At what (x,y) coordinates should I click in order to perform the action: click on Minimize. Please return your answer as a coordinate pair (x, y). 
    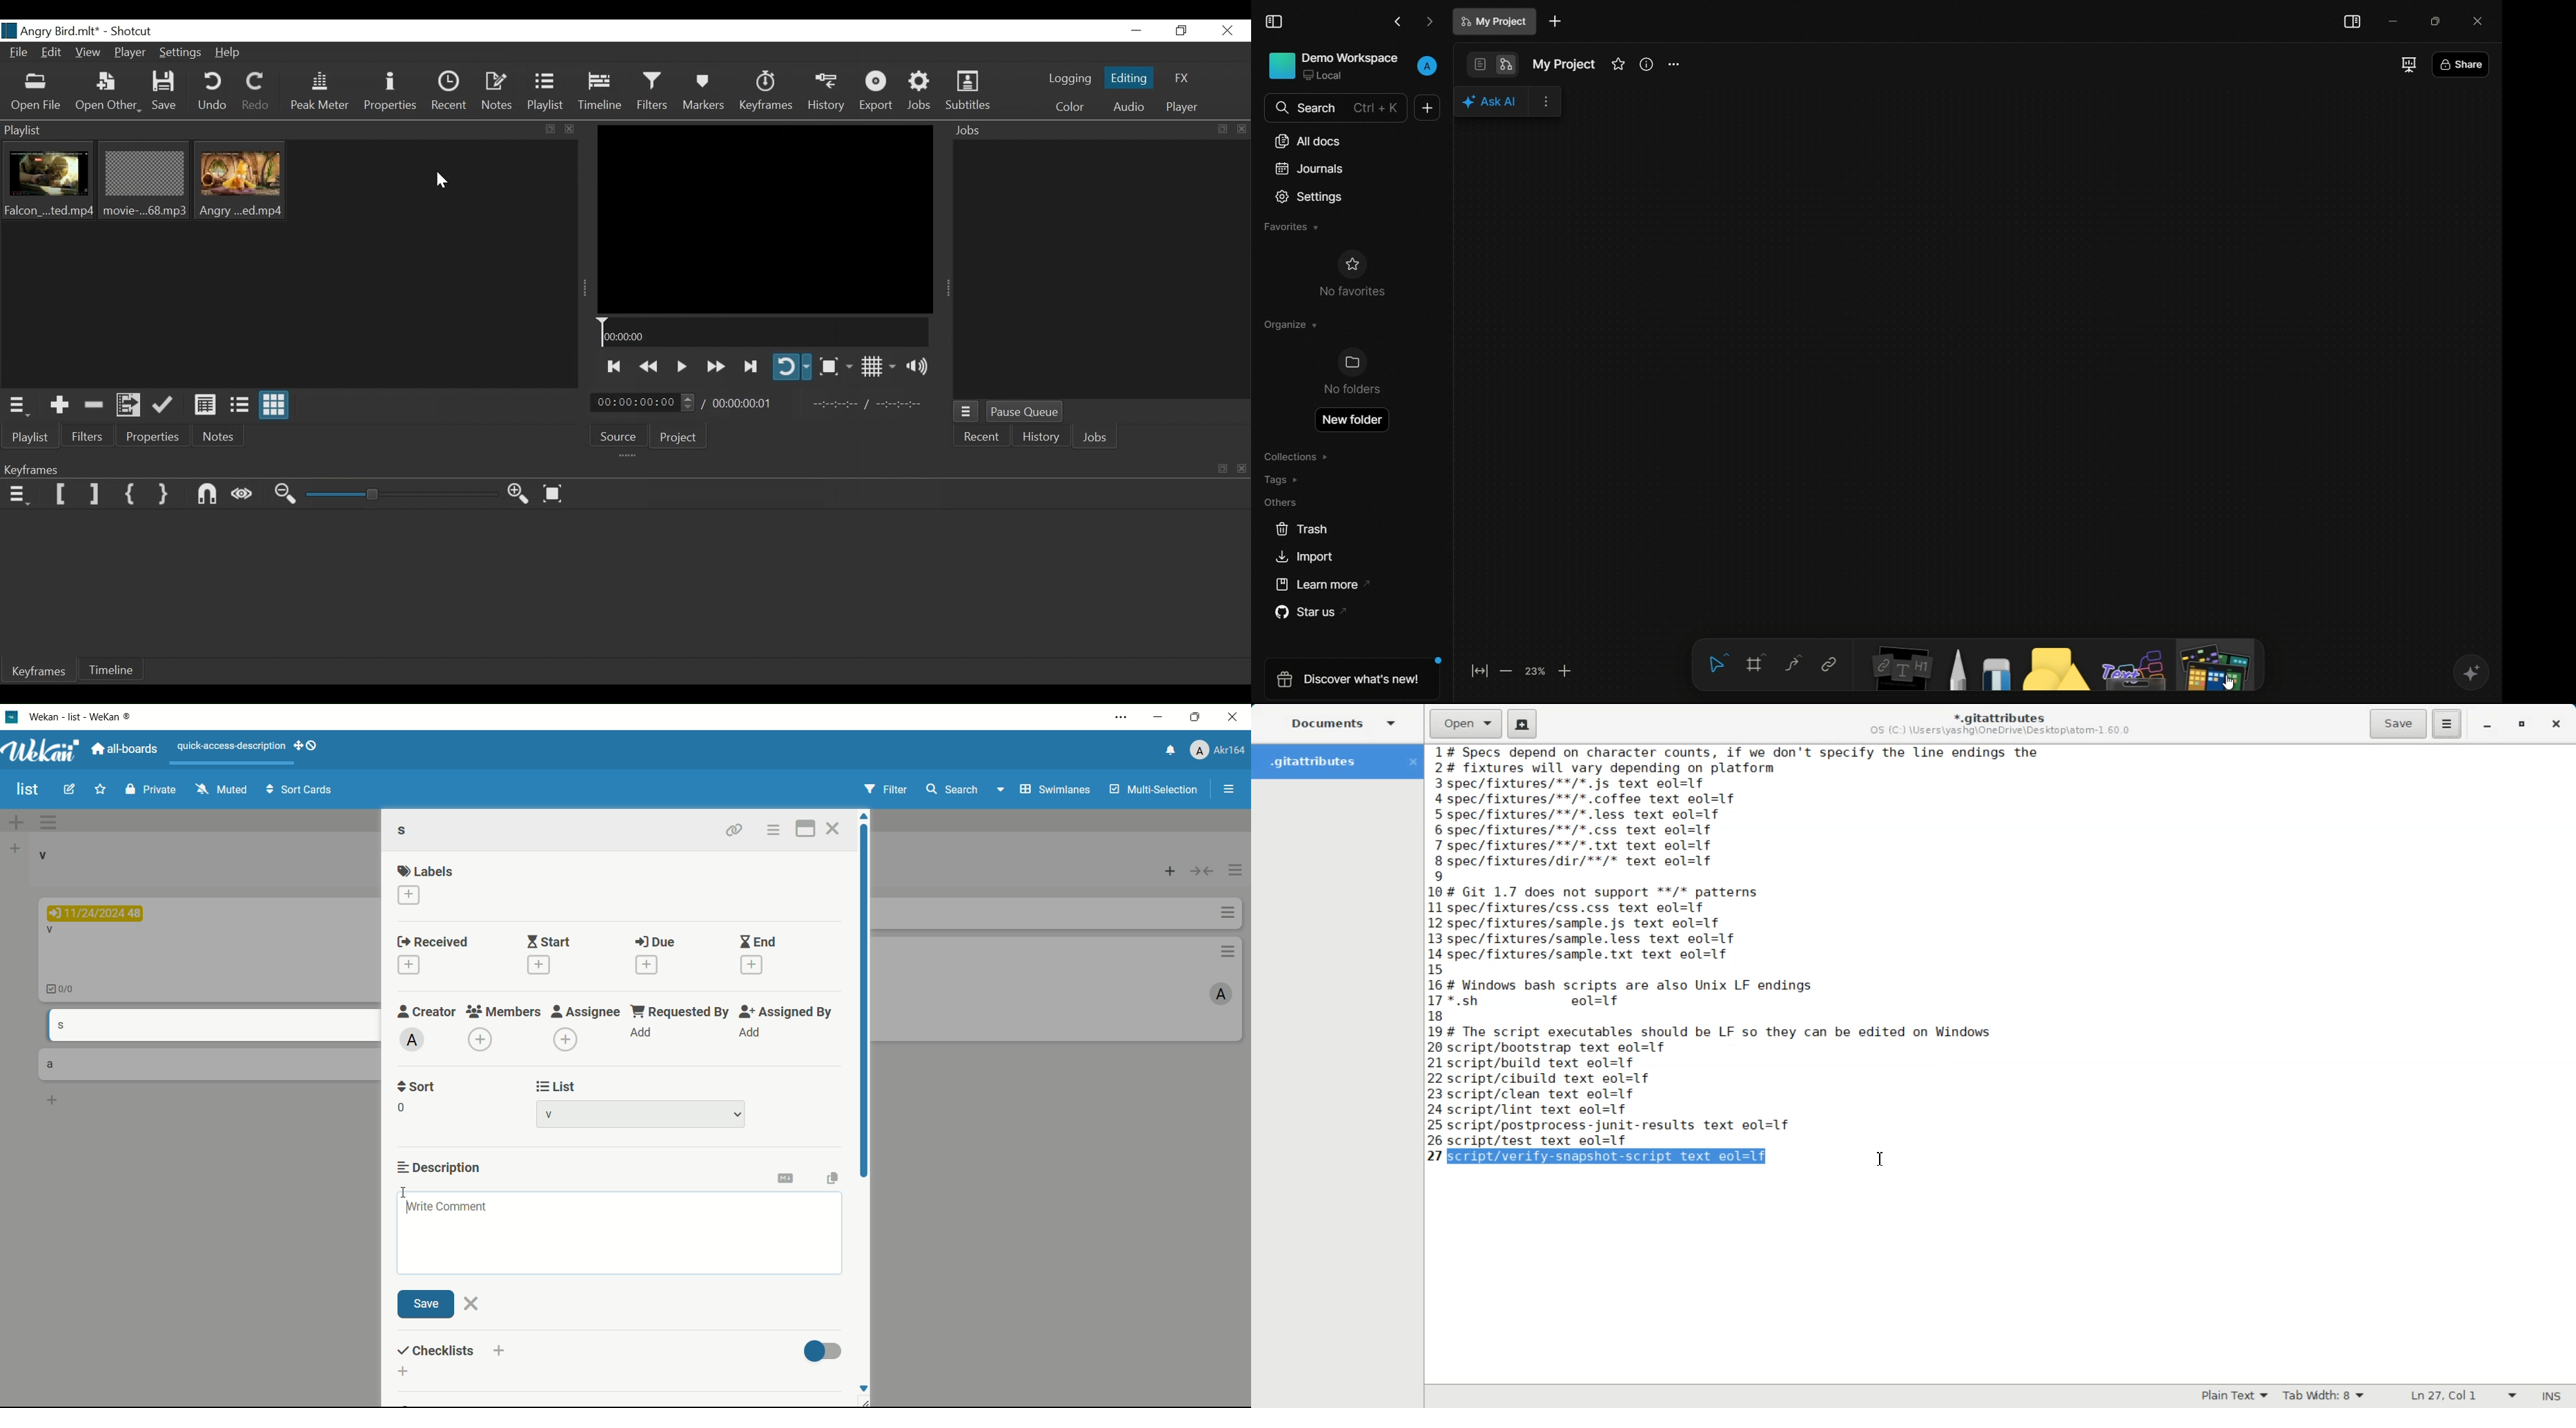
    Looking at the image, I should click on (1135, 31).